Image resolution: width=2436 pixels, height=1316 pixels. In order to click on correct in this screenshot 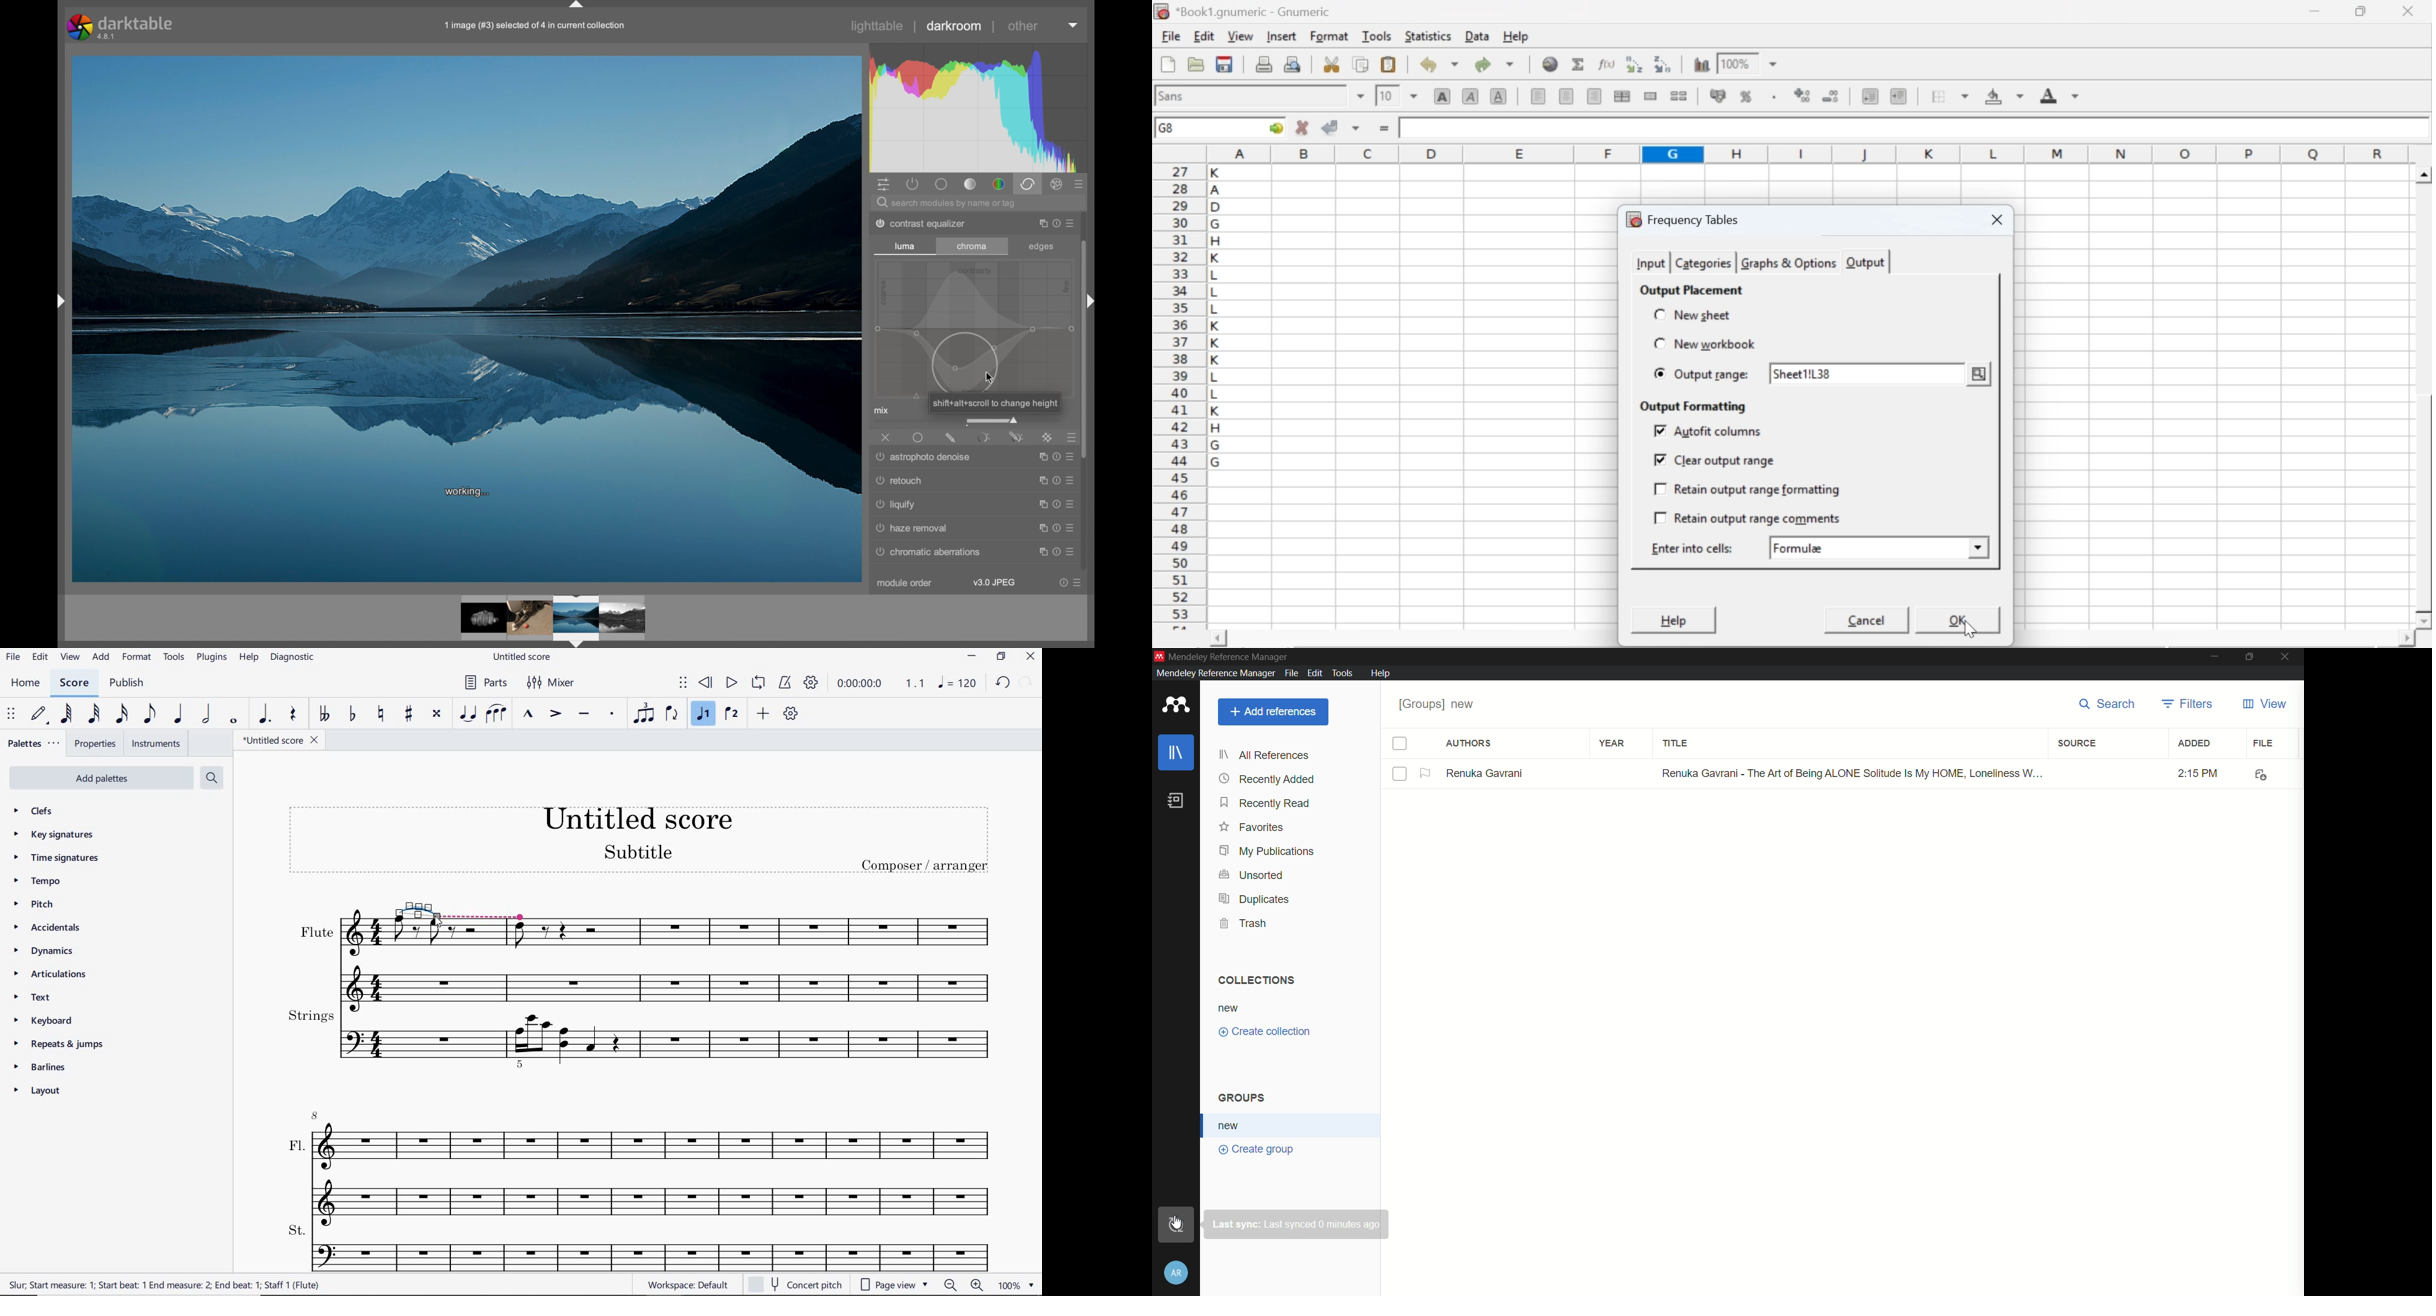, I will do `click(1027, 184)`.